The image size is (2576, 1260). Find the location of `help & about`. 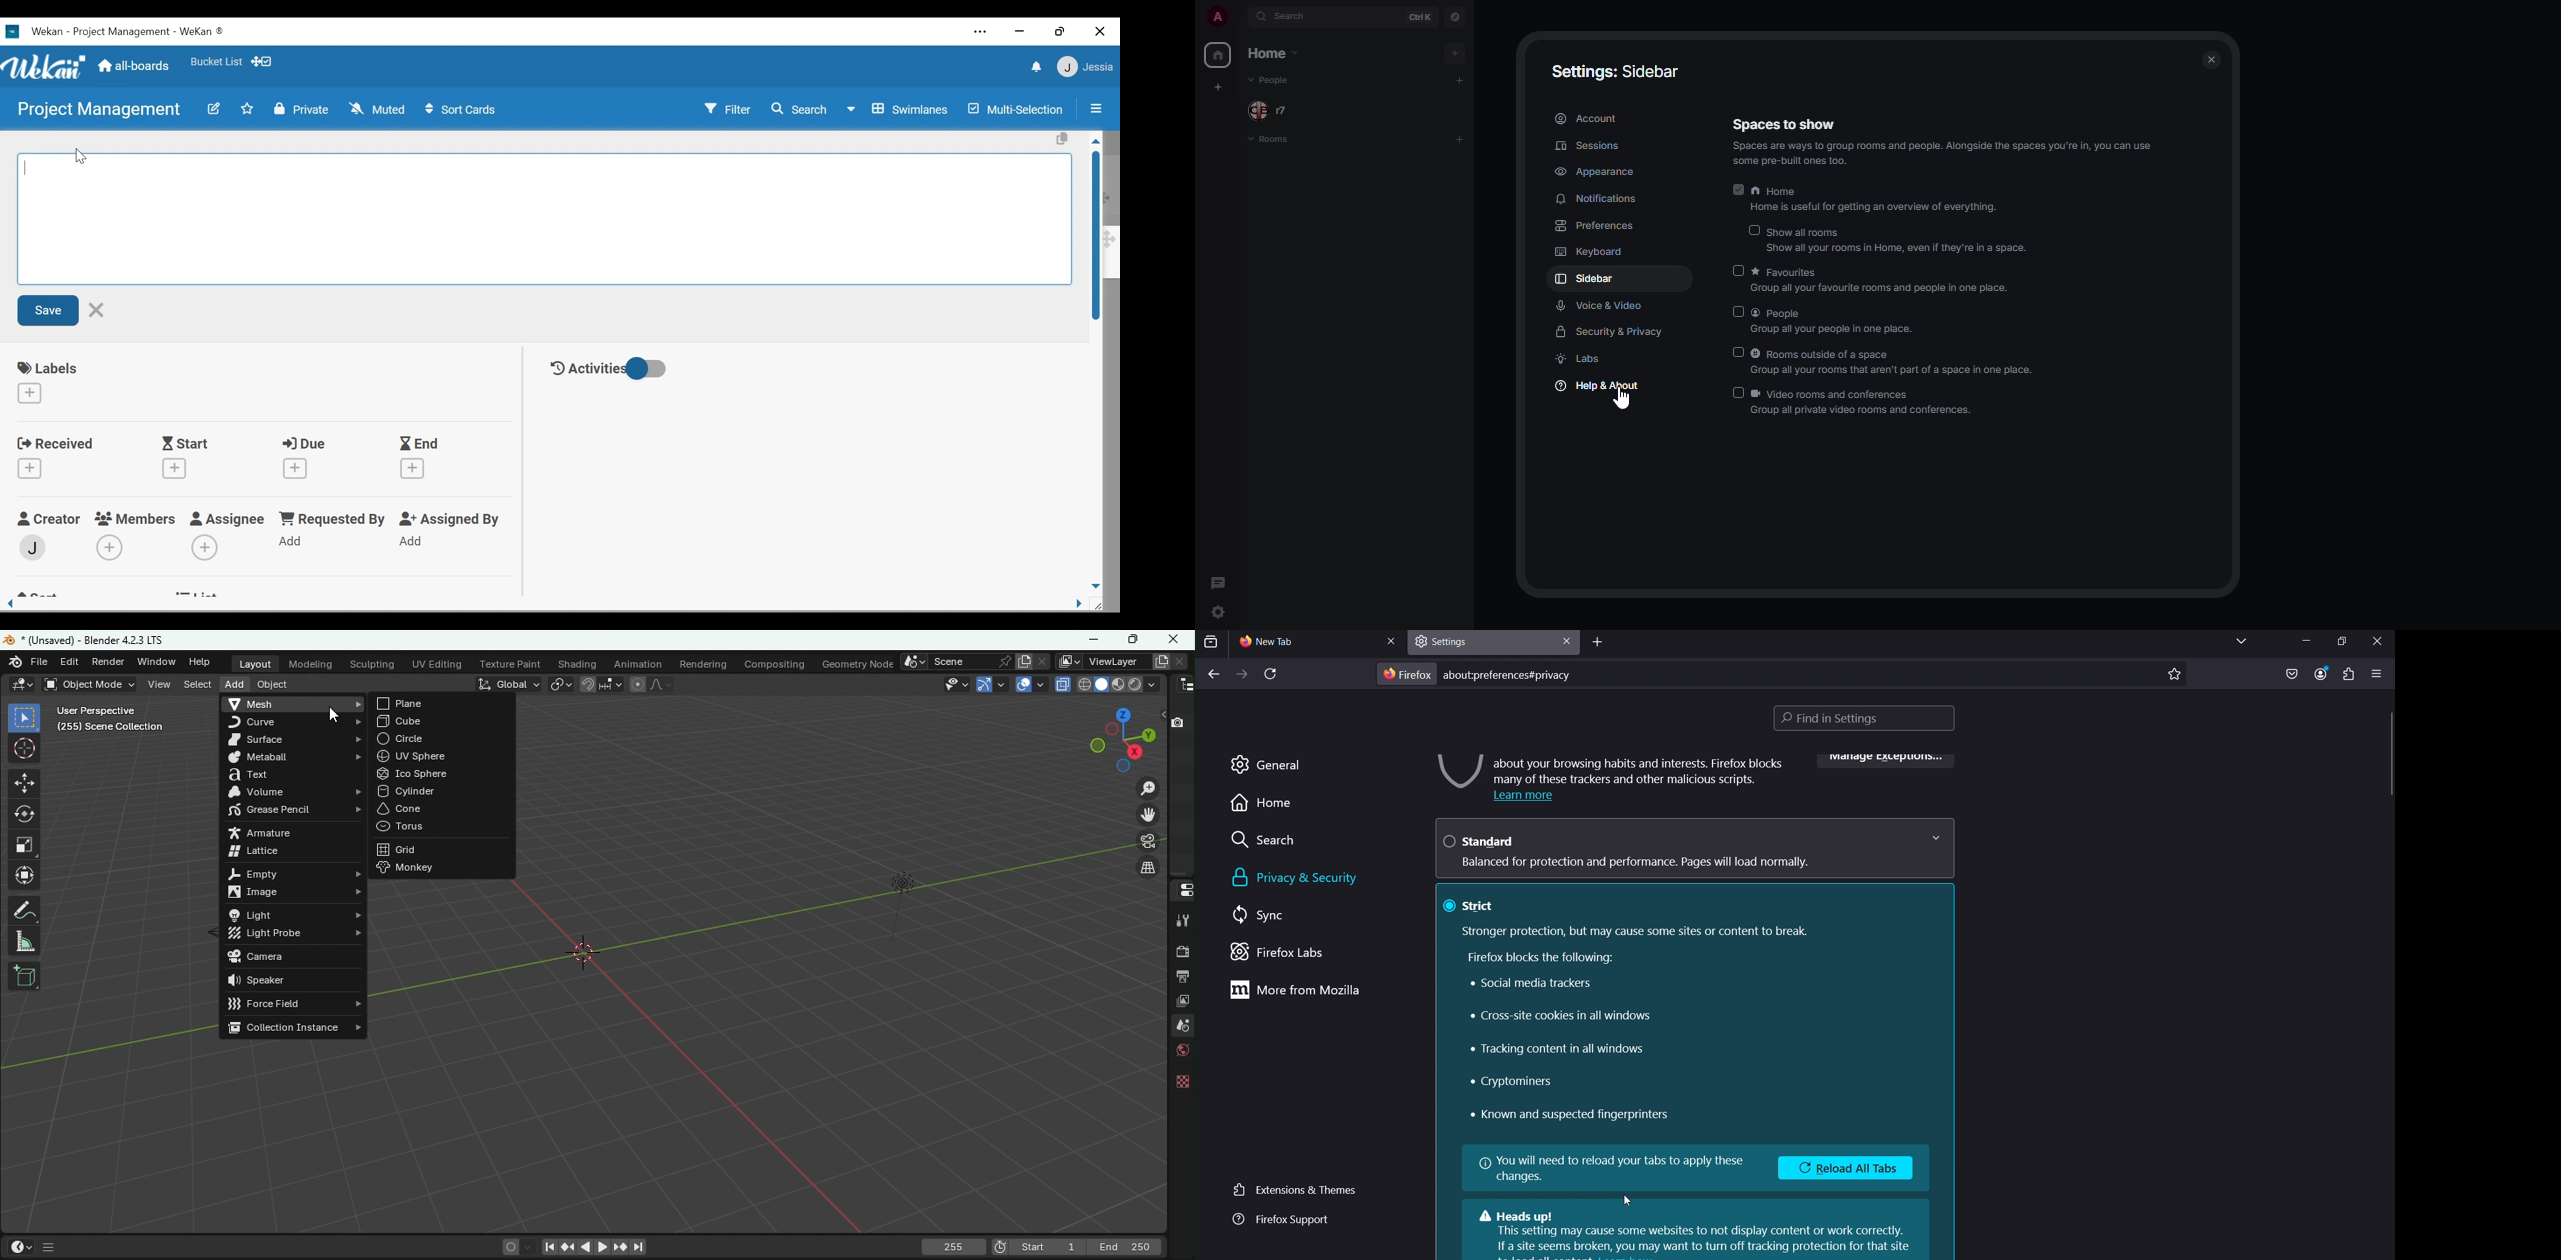

help & about is located at coordinates (1604, 385).